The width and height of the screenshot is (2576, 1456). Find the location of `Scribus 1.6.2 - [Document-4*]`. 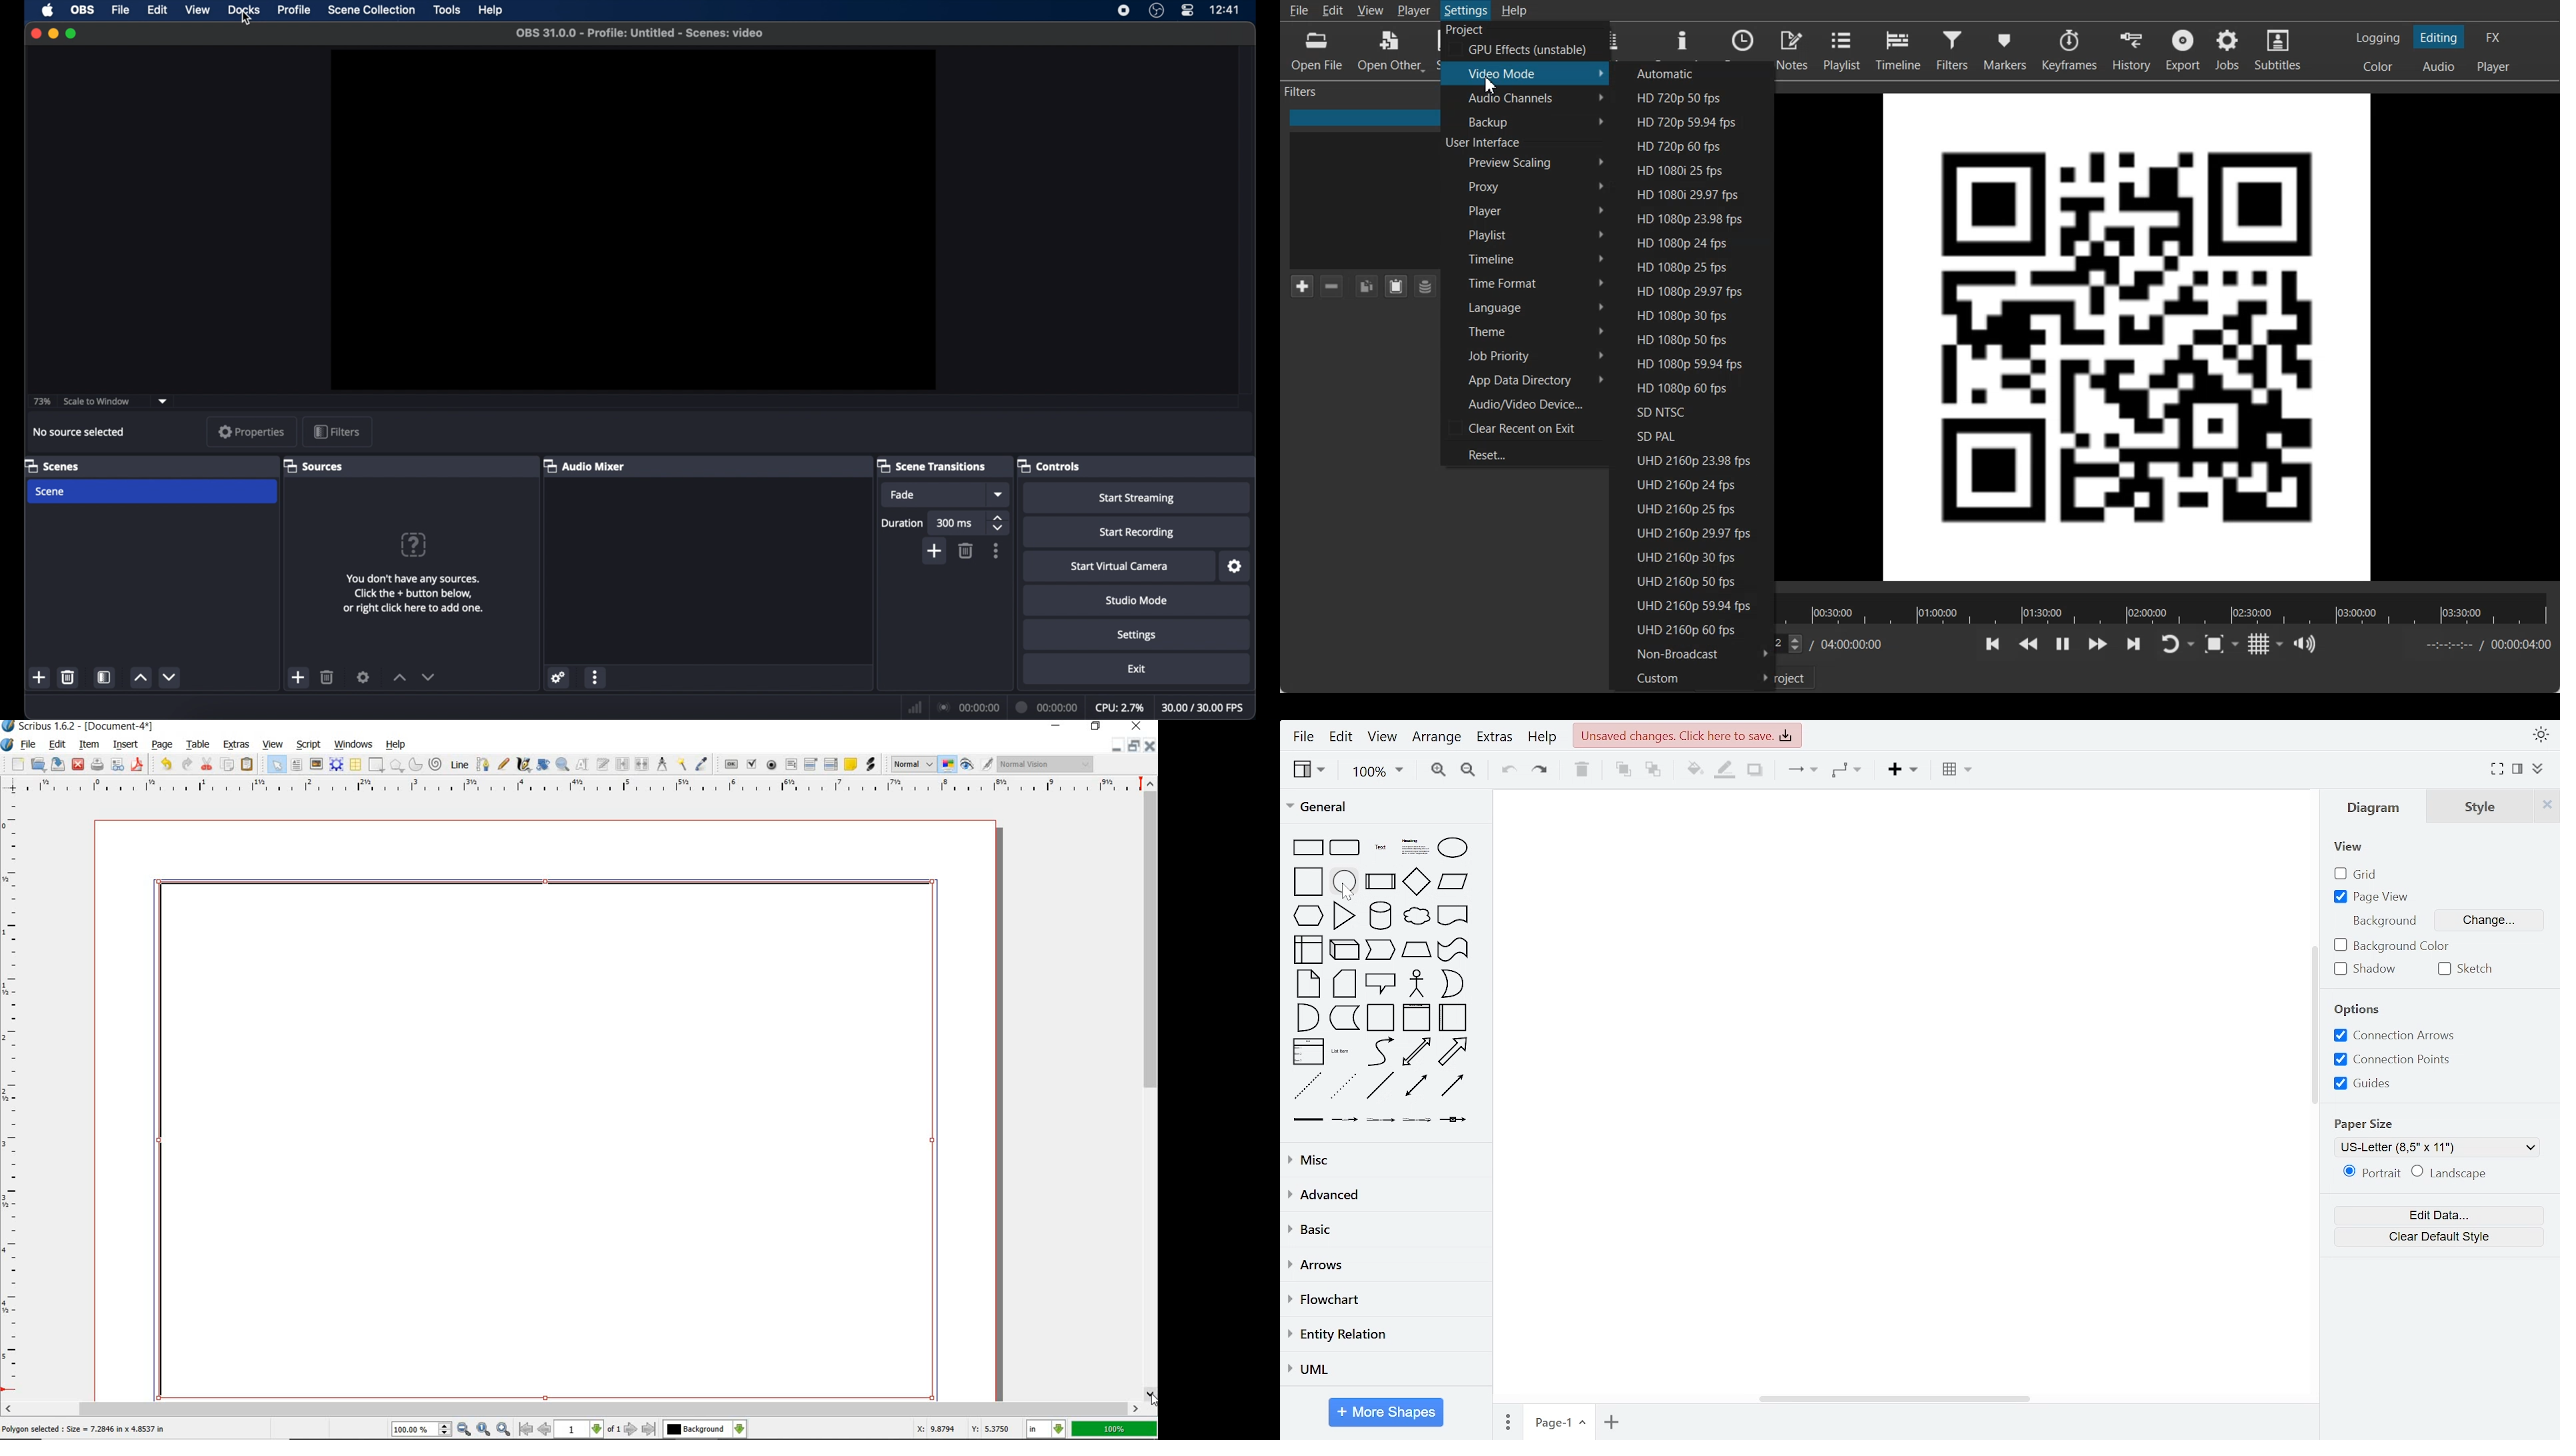

Scribus 1.6.2 - [Document-4*] is located at coordinates (79, 727).